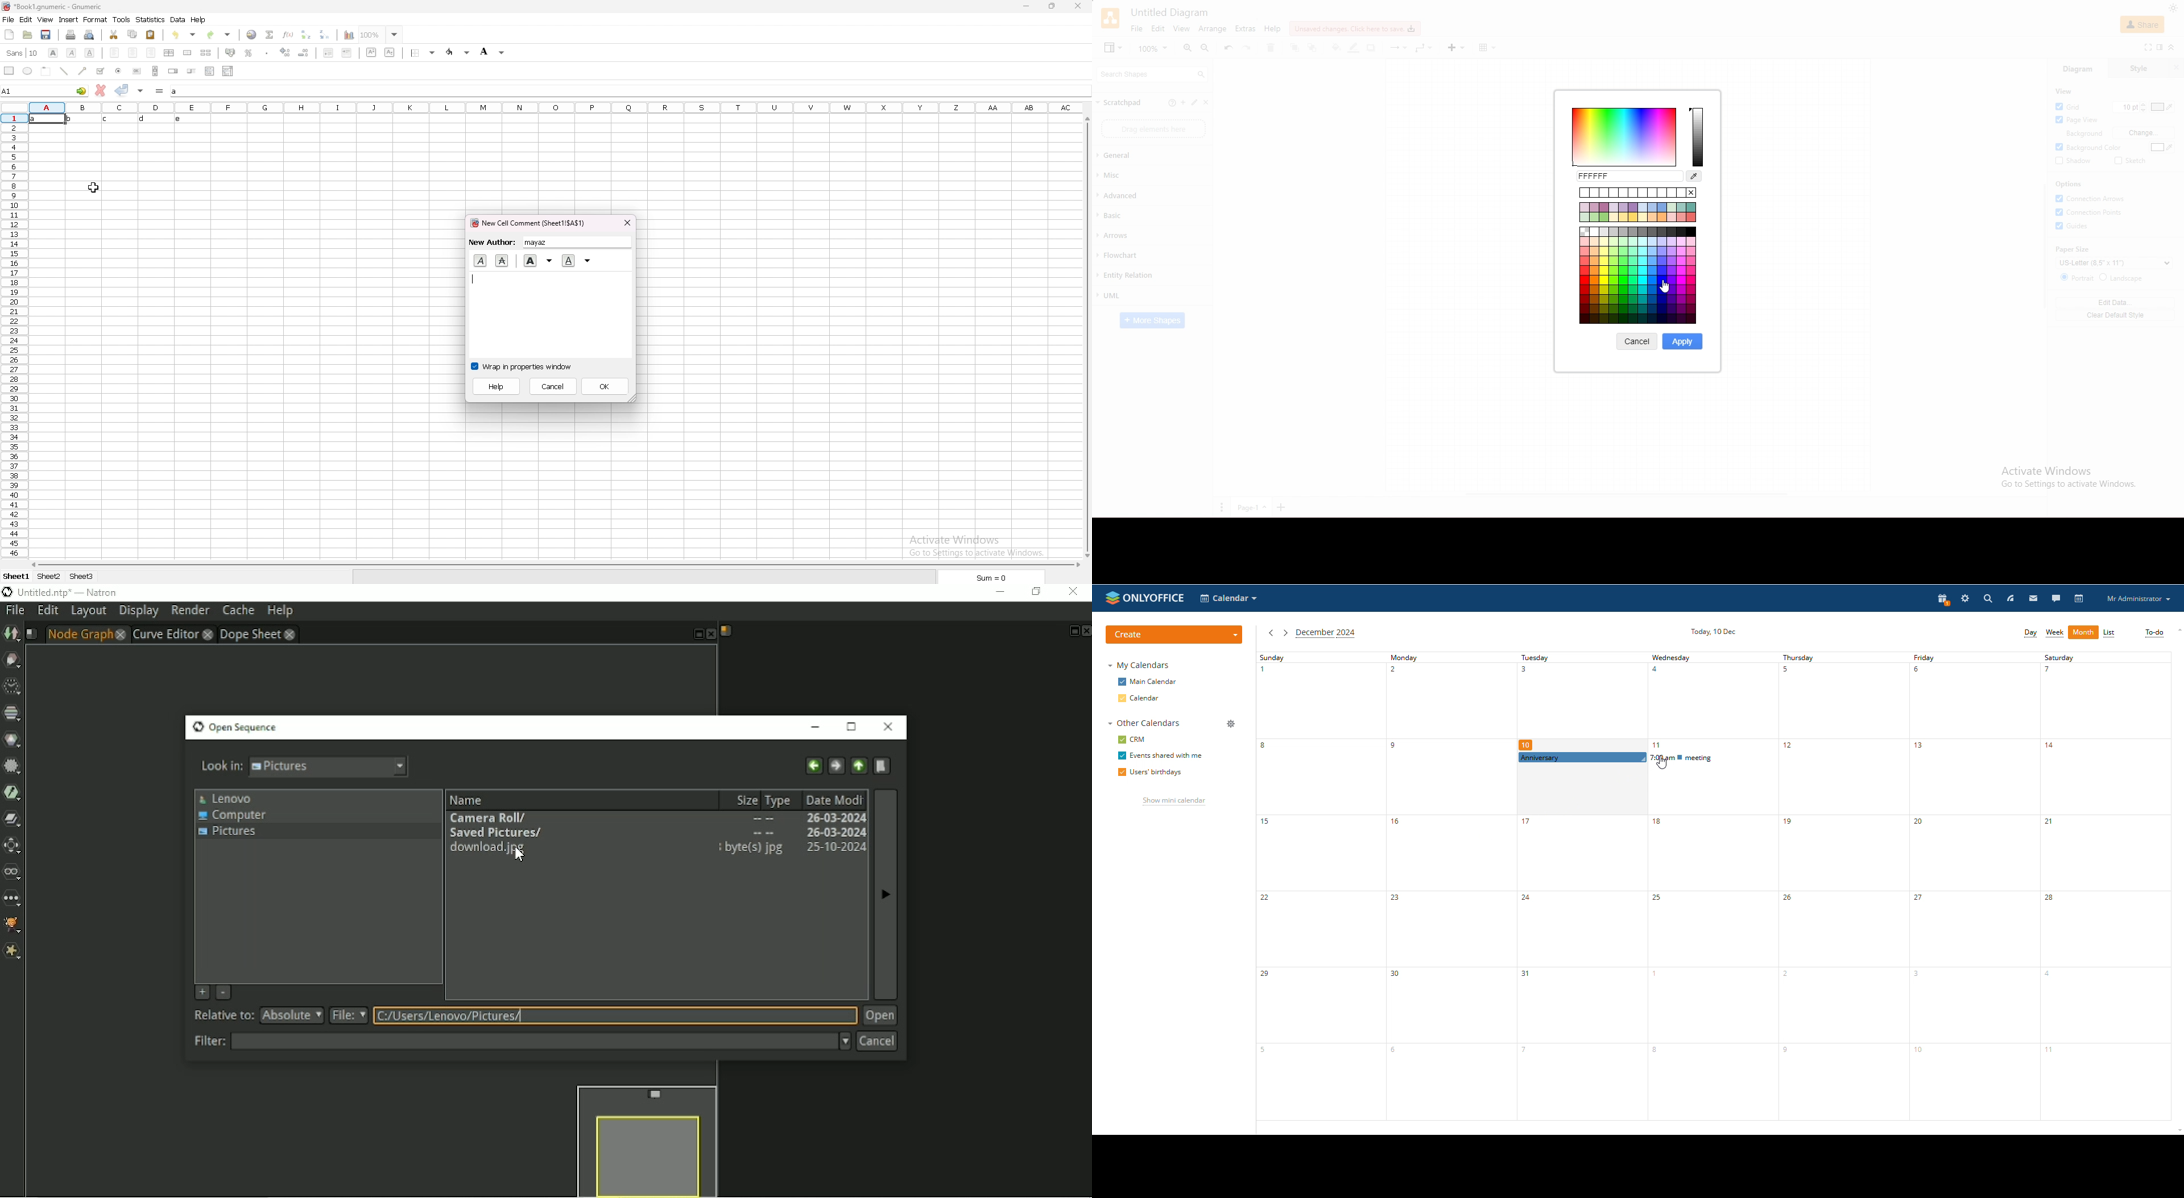 The image size is (2184, 1204). Describe the element at coordinates (49, 577) in the screenshot. I see `sheet2` at that location.